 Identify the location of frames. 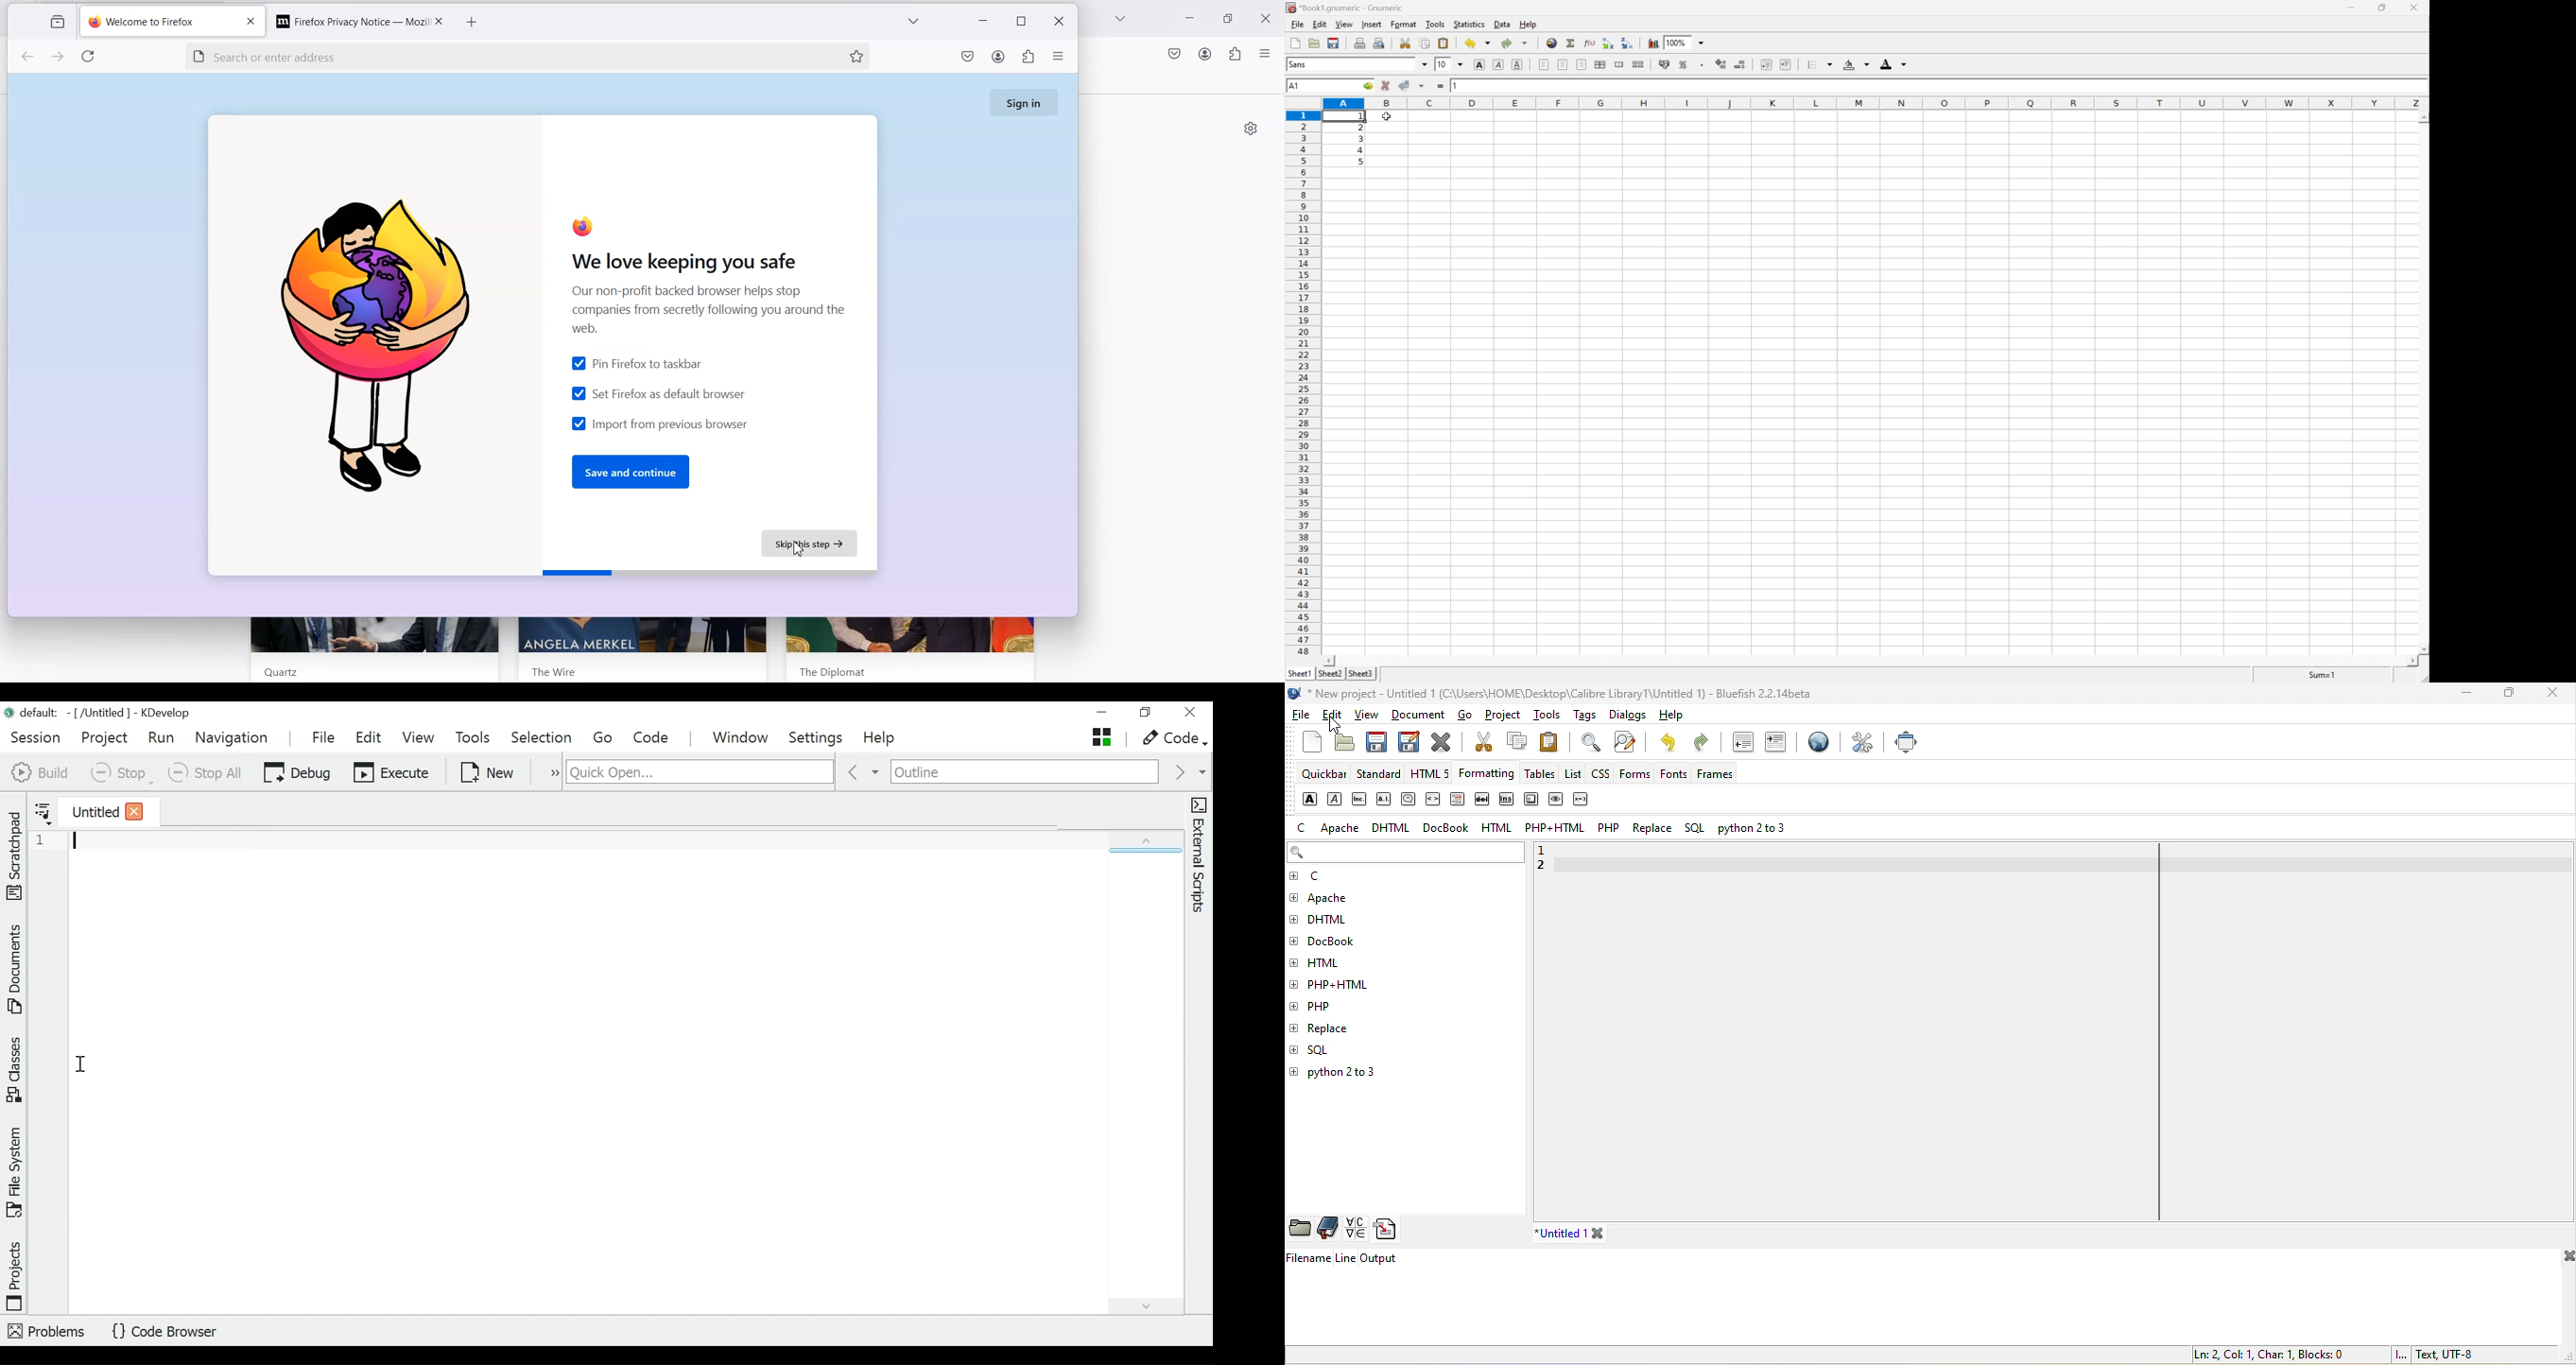
(1716, 775).